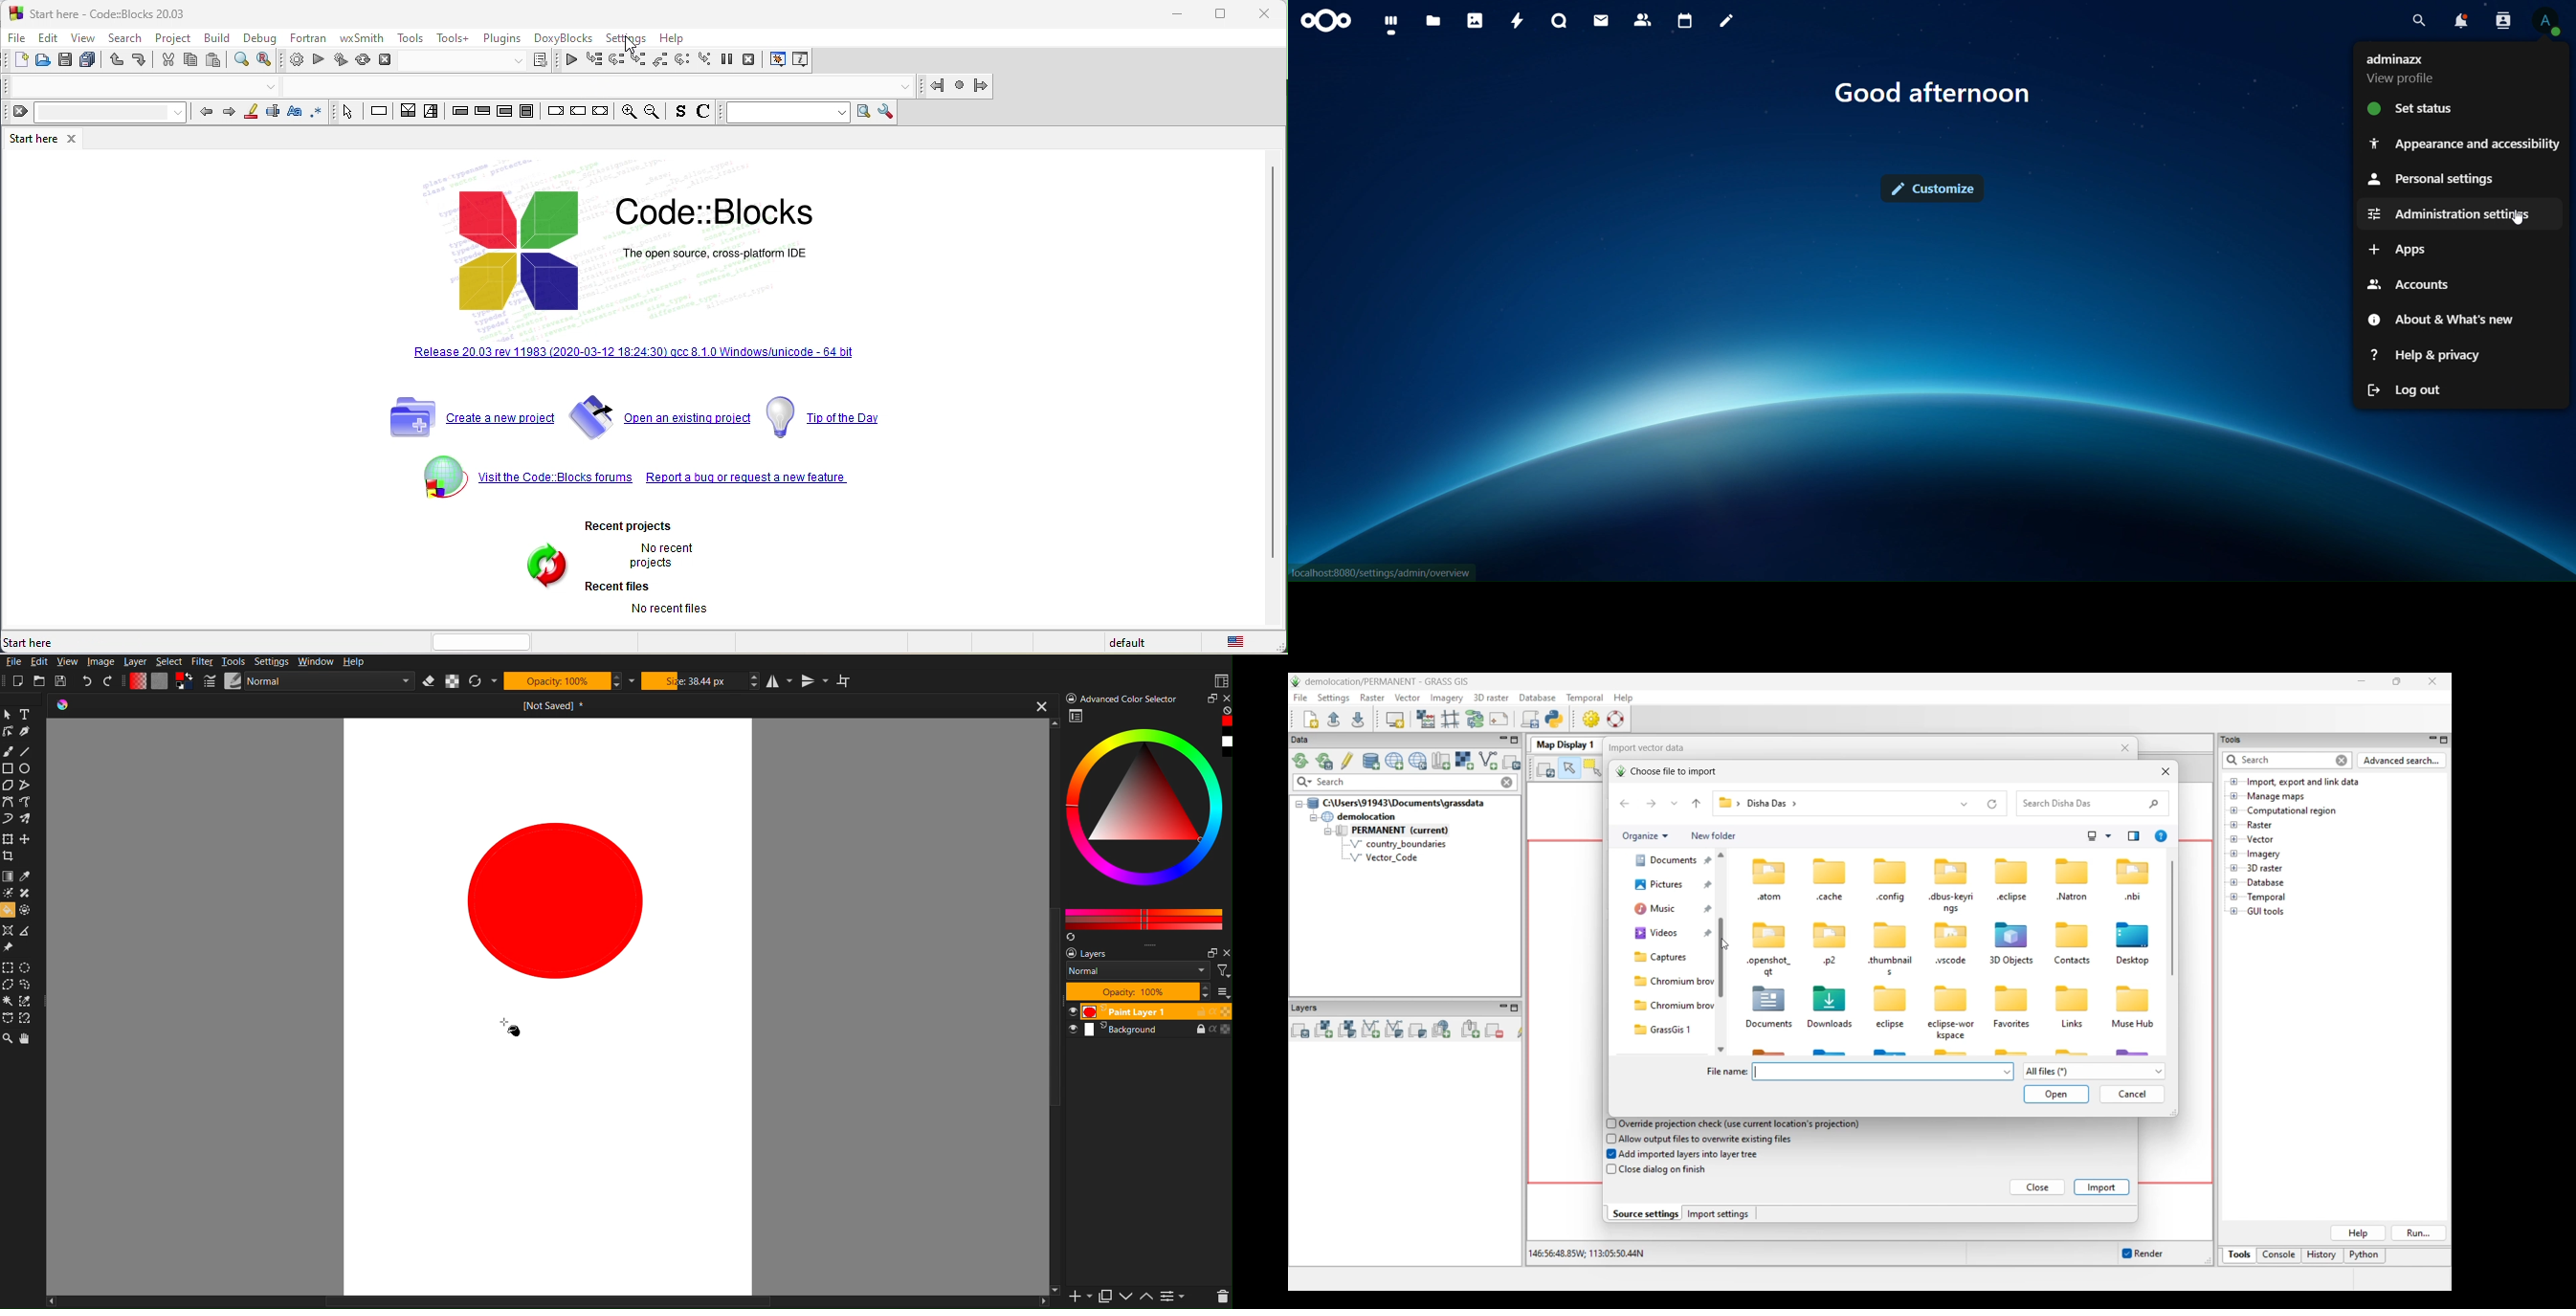  Describe the element at coordinates (536, 707) in the screenshot. I see `Open Document` at that location.